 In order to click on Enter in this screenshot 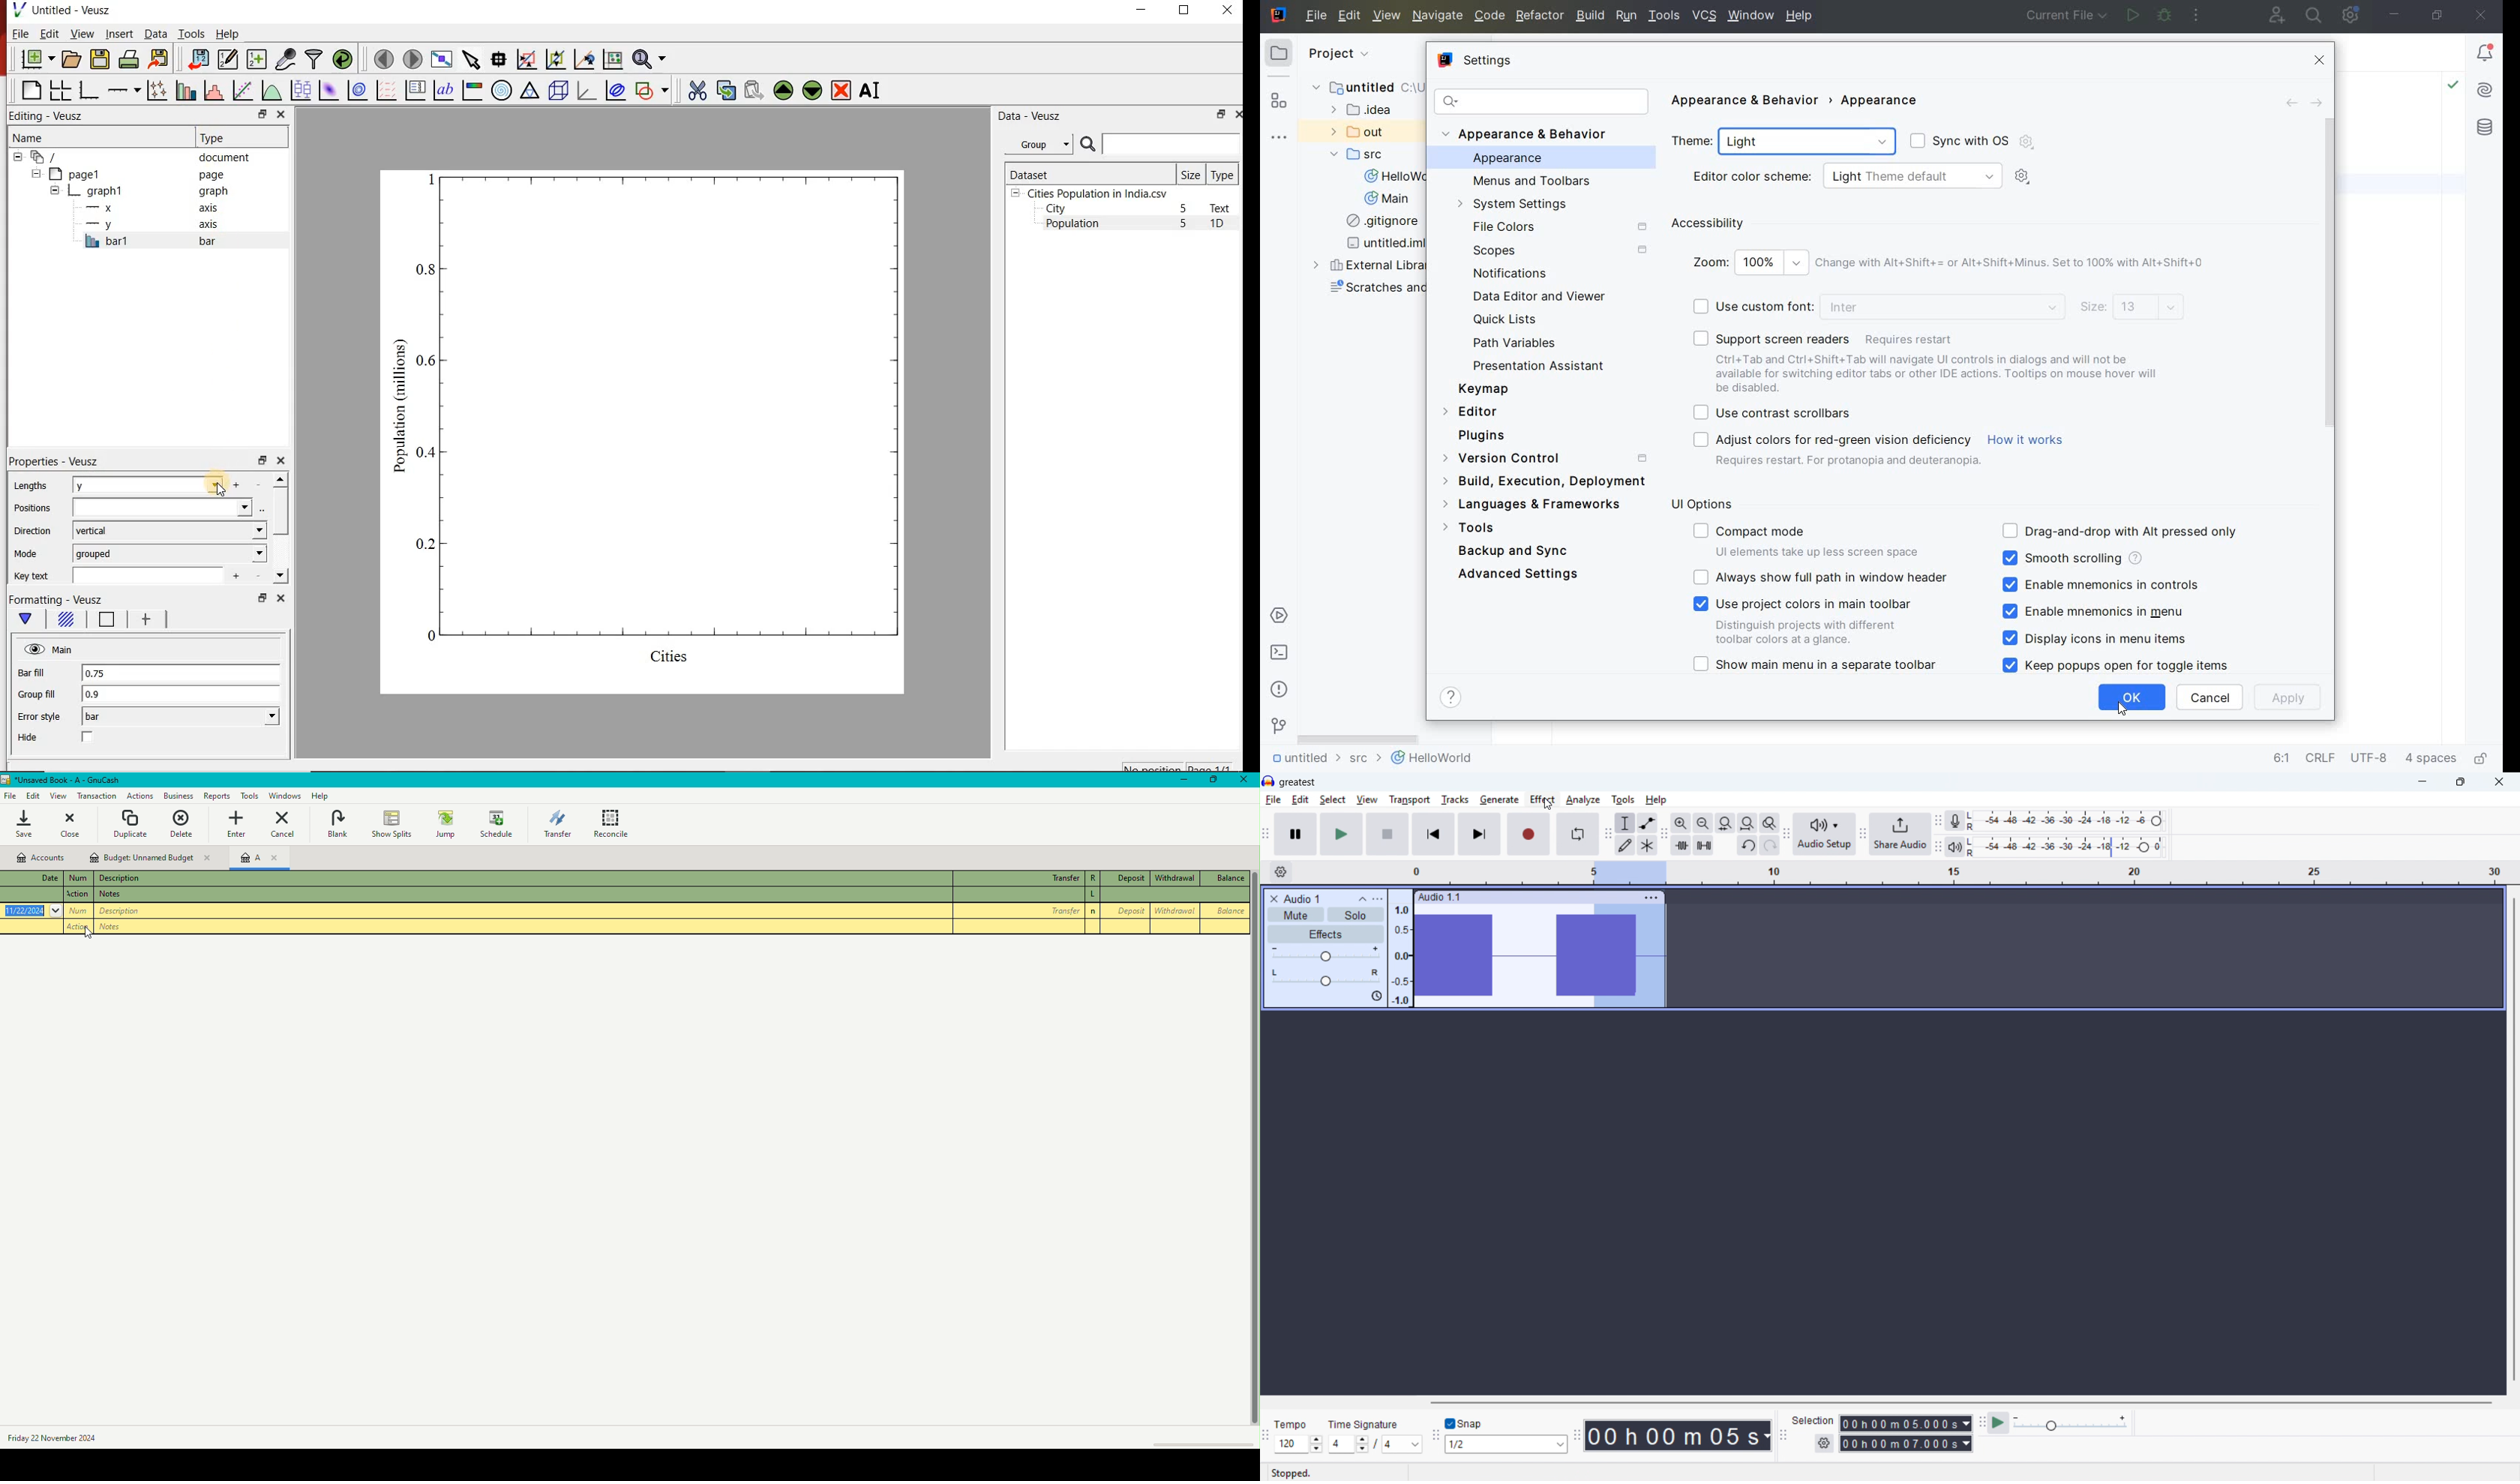, I will do `click(234, 824)`.